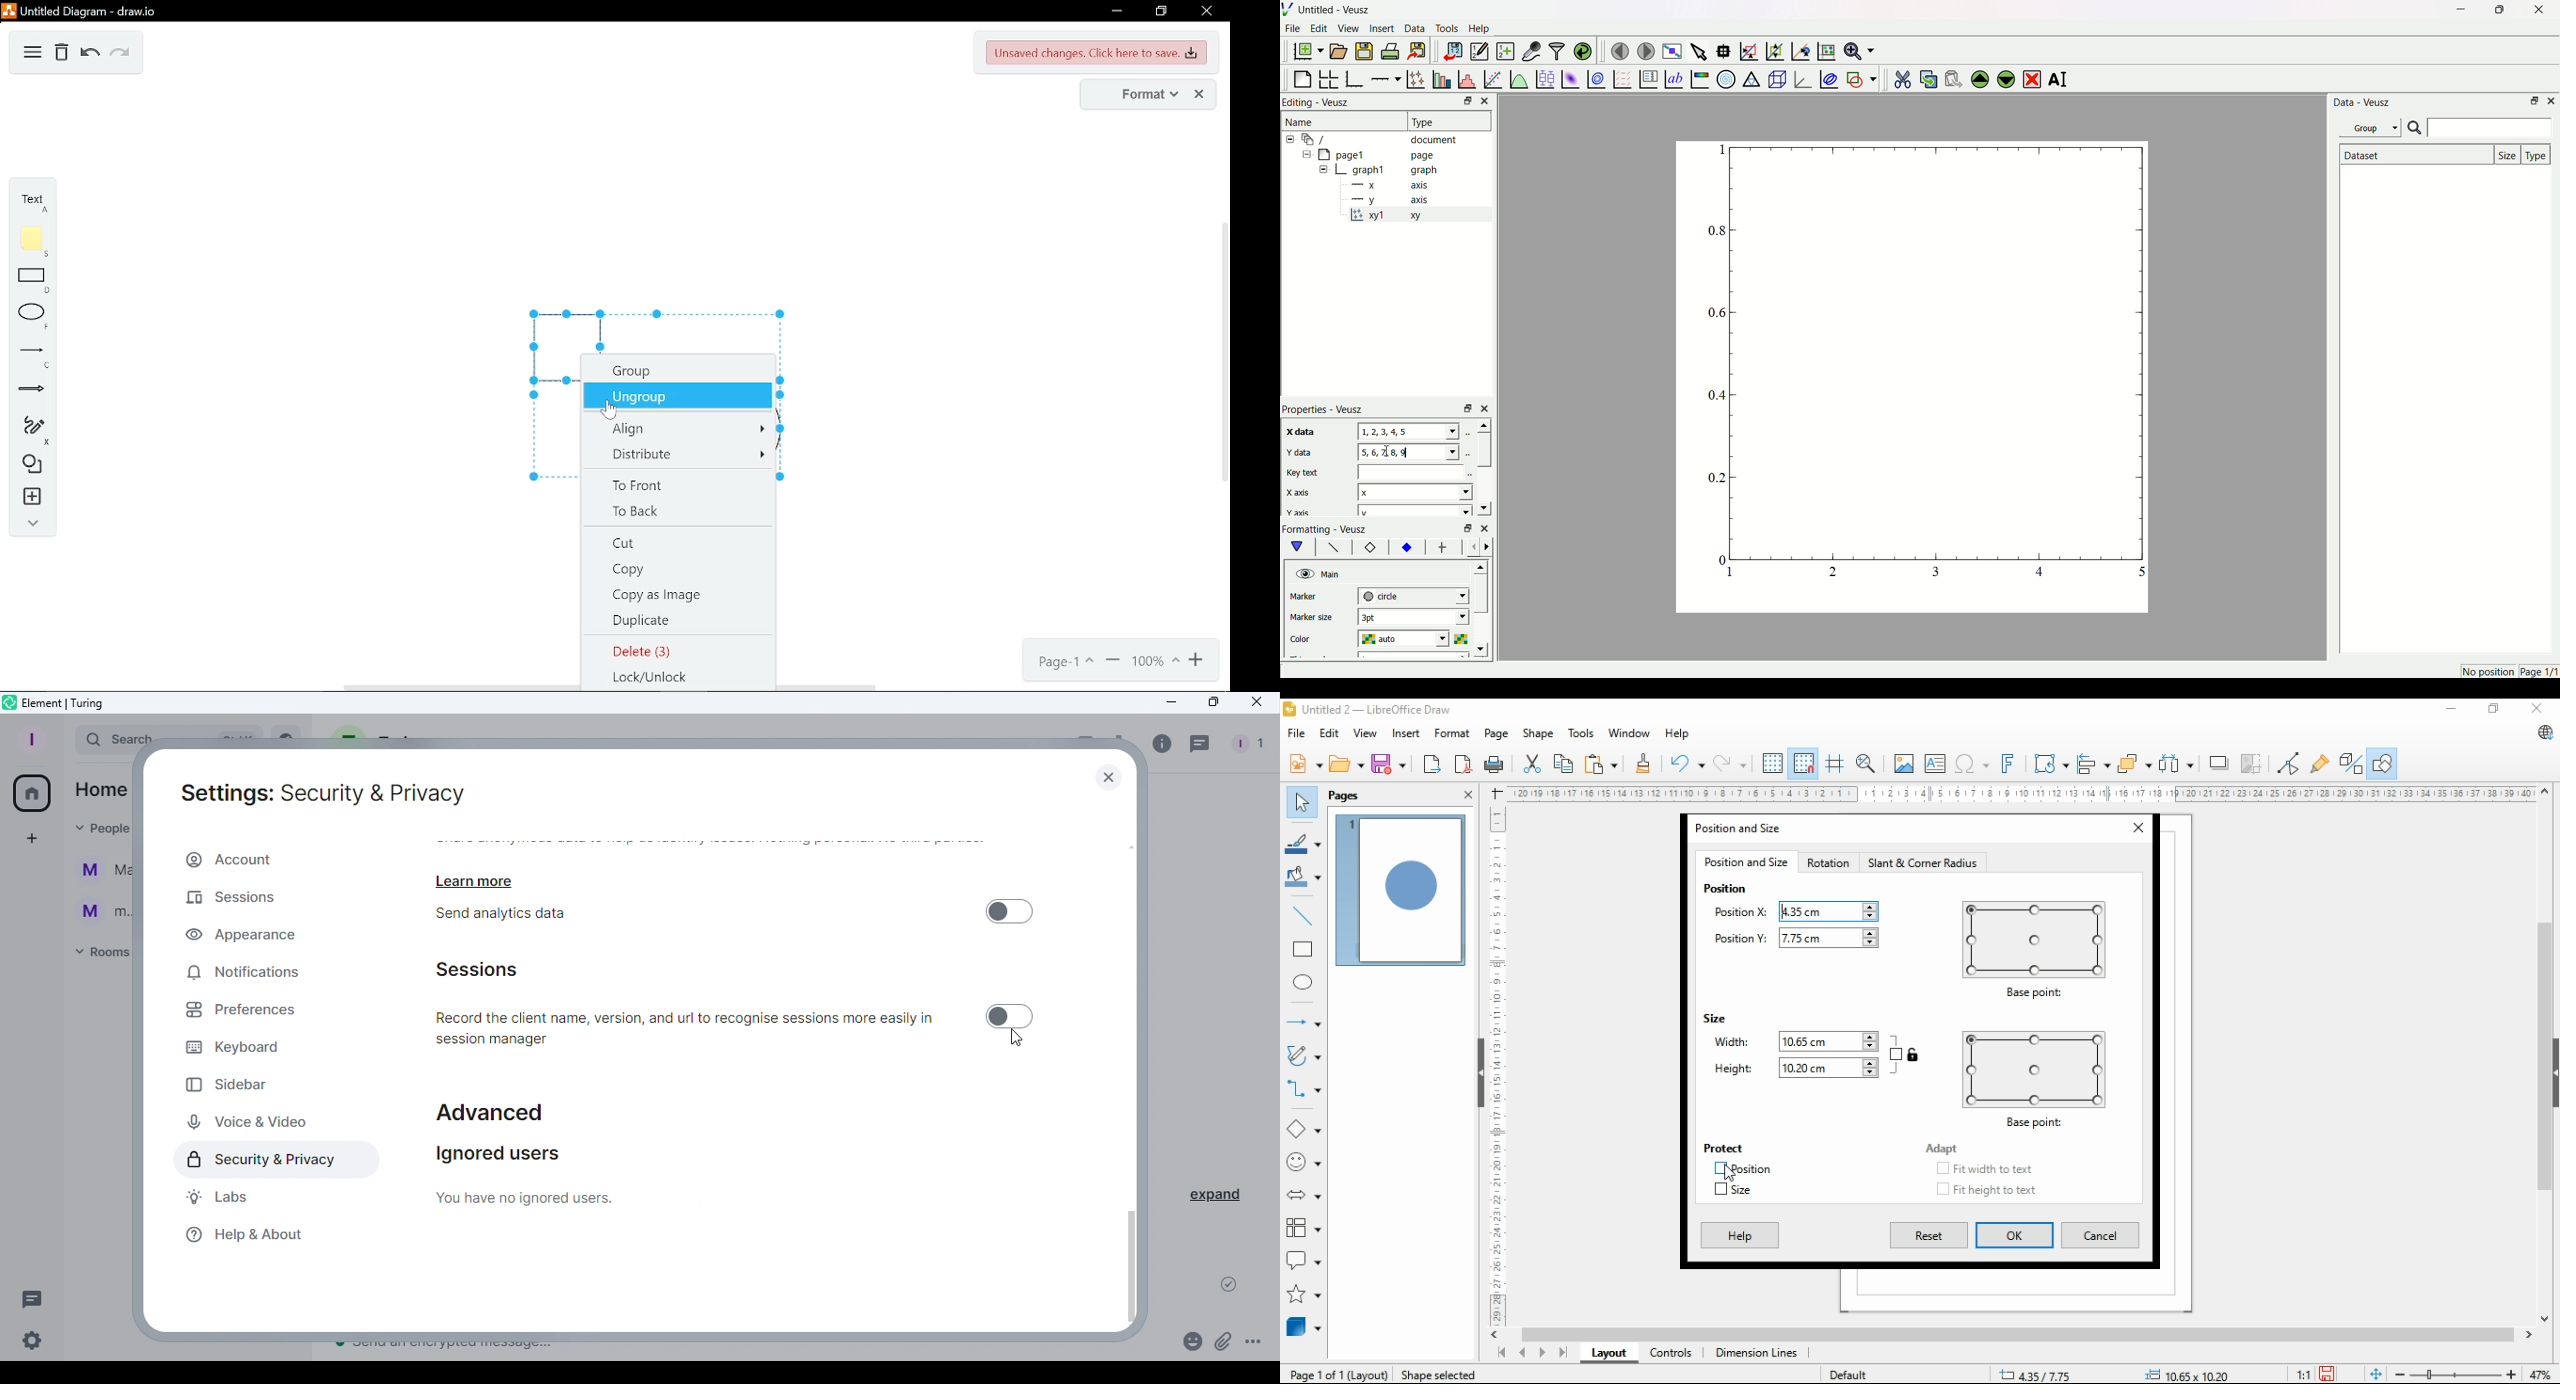 The height and width of the screenshot is (1400, 2576). What do you see at coordinates (1828, 863) in the screenshot?
I see `rotation` at bounding box center [1828, 863].